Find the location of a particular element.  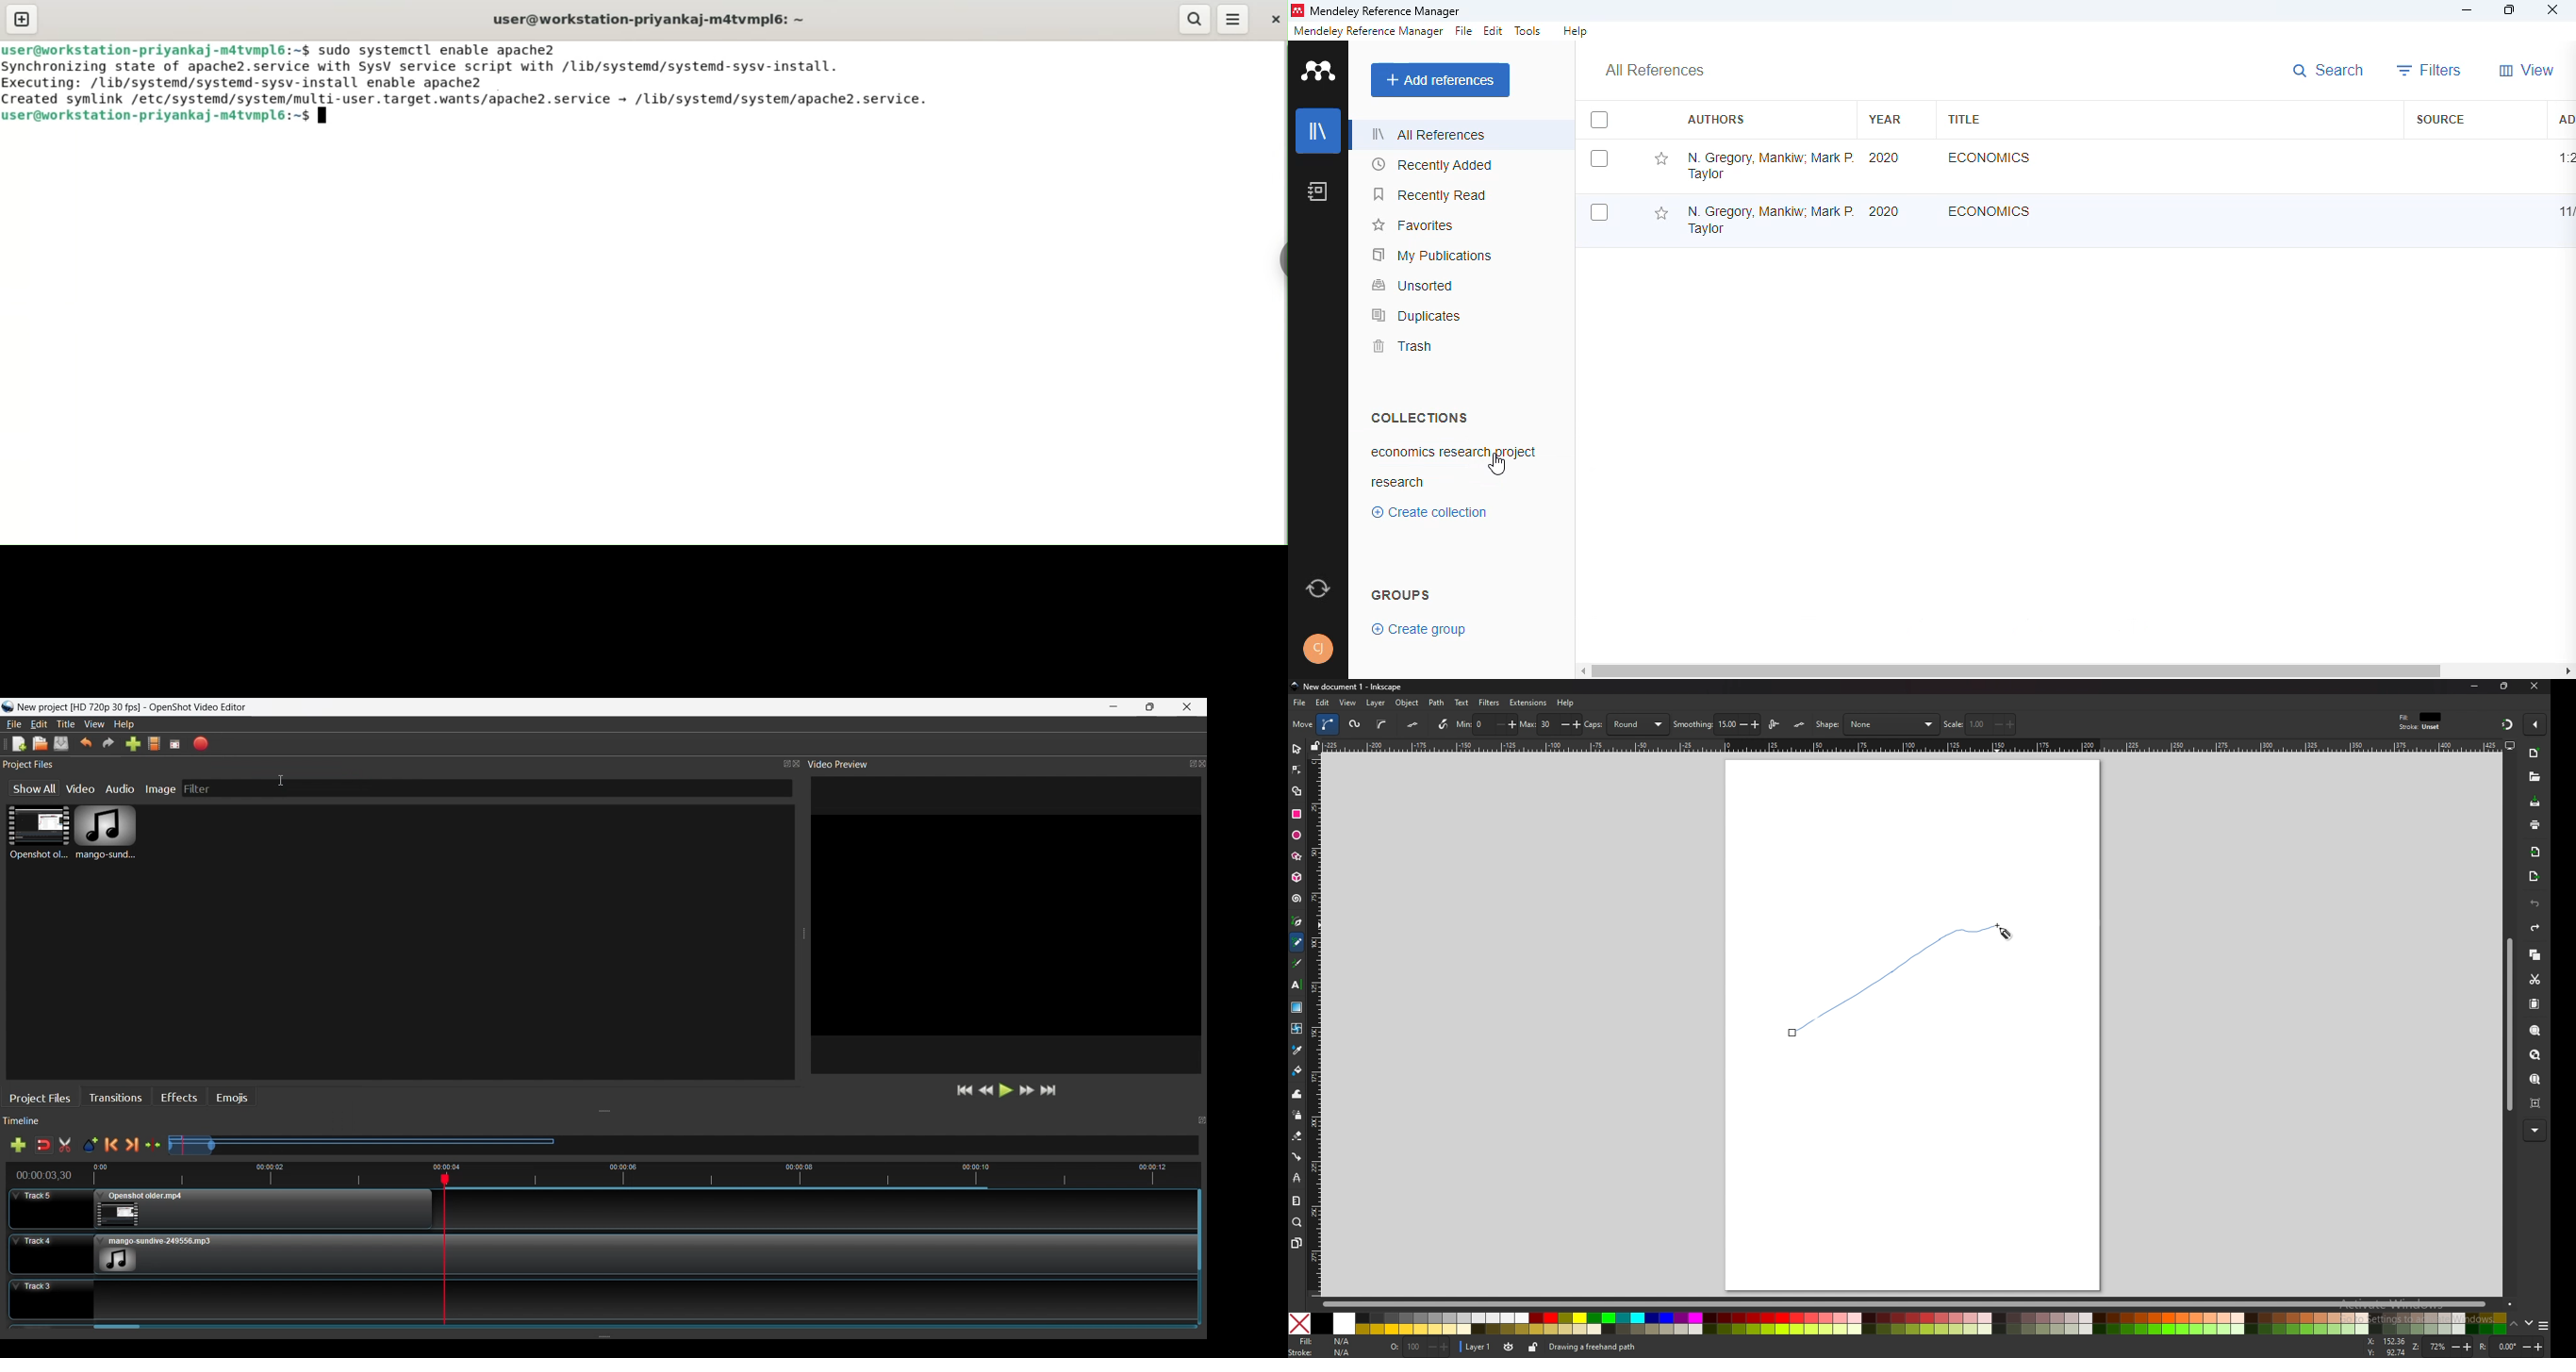

duplicates is located at coordinates (1417, 315).